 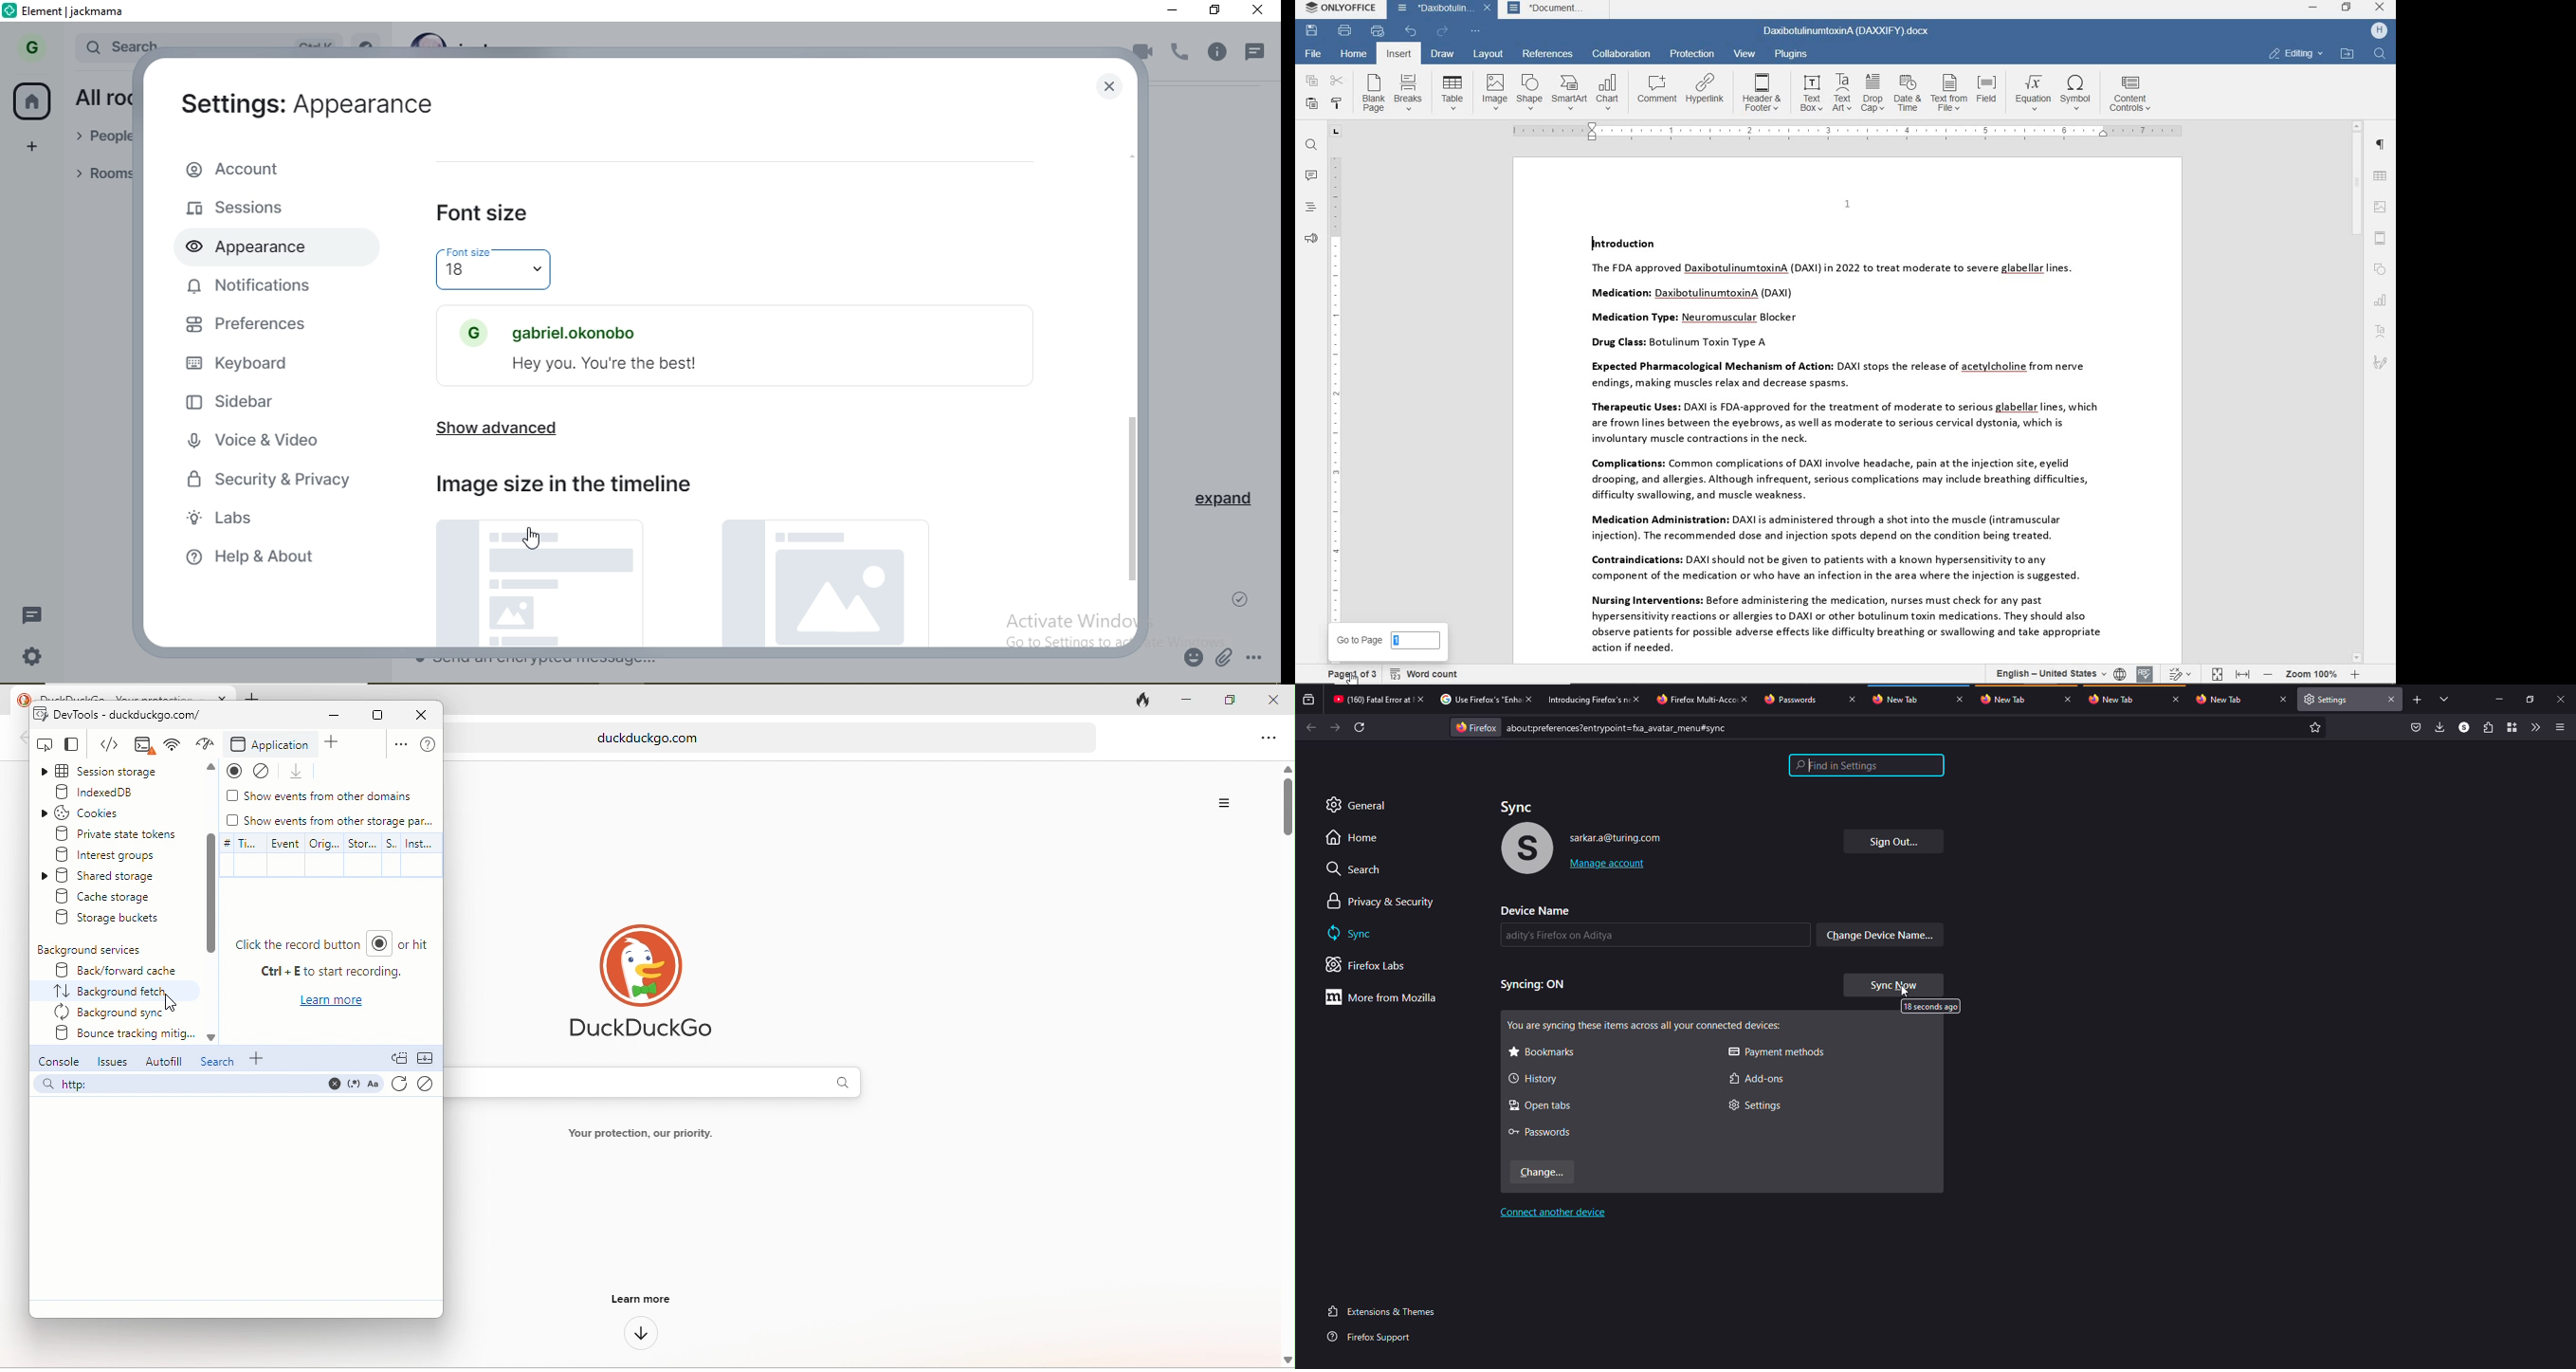 What do you see at coordinates (2311, 673) in the screenshot?
I see `zoom 100%` at bounding box center [2311, 673].